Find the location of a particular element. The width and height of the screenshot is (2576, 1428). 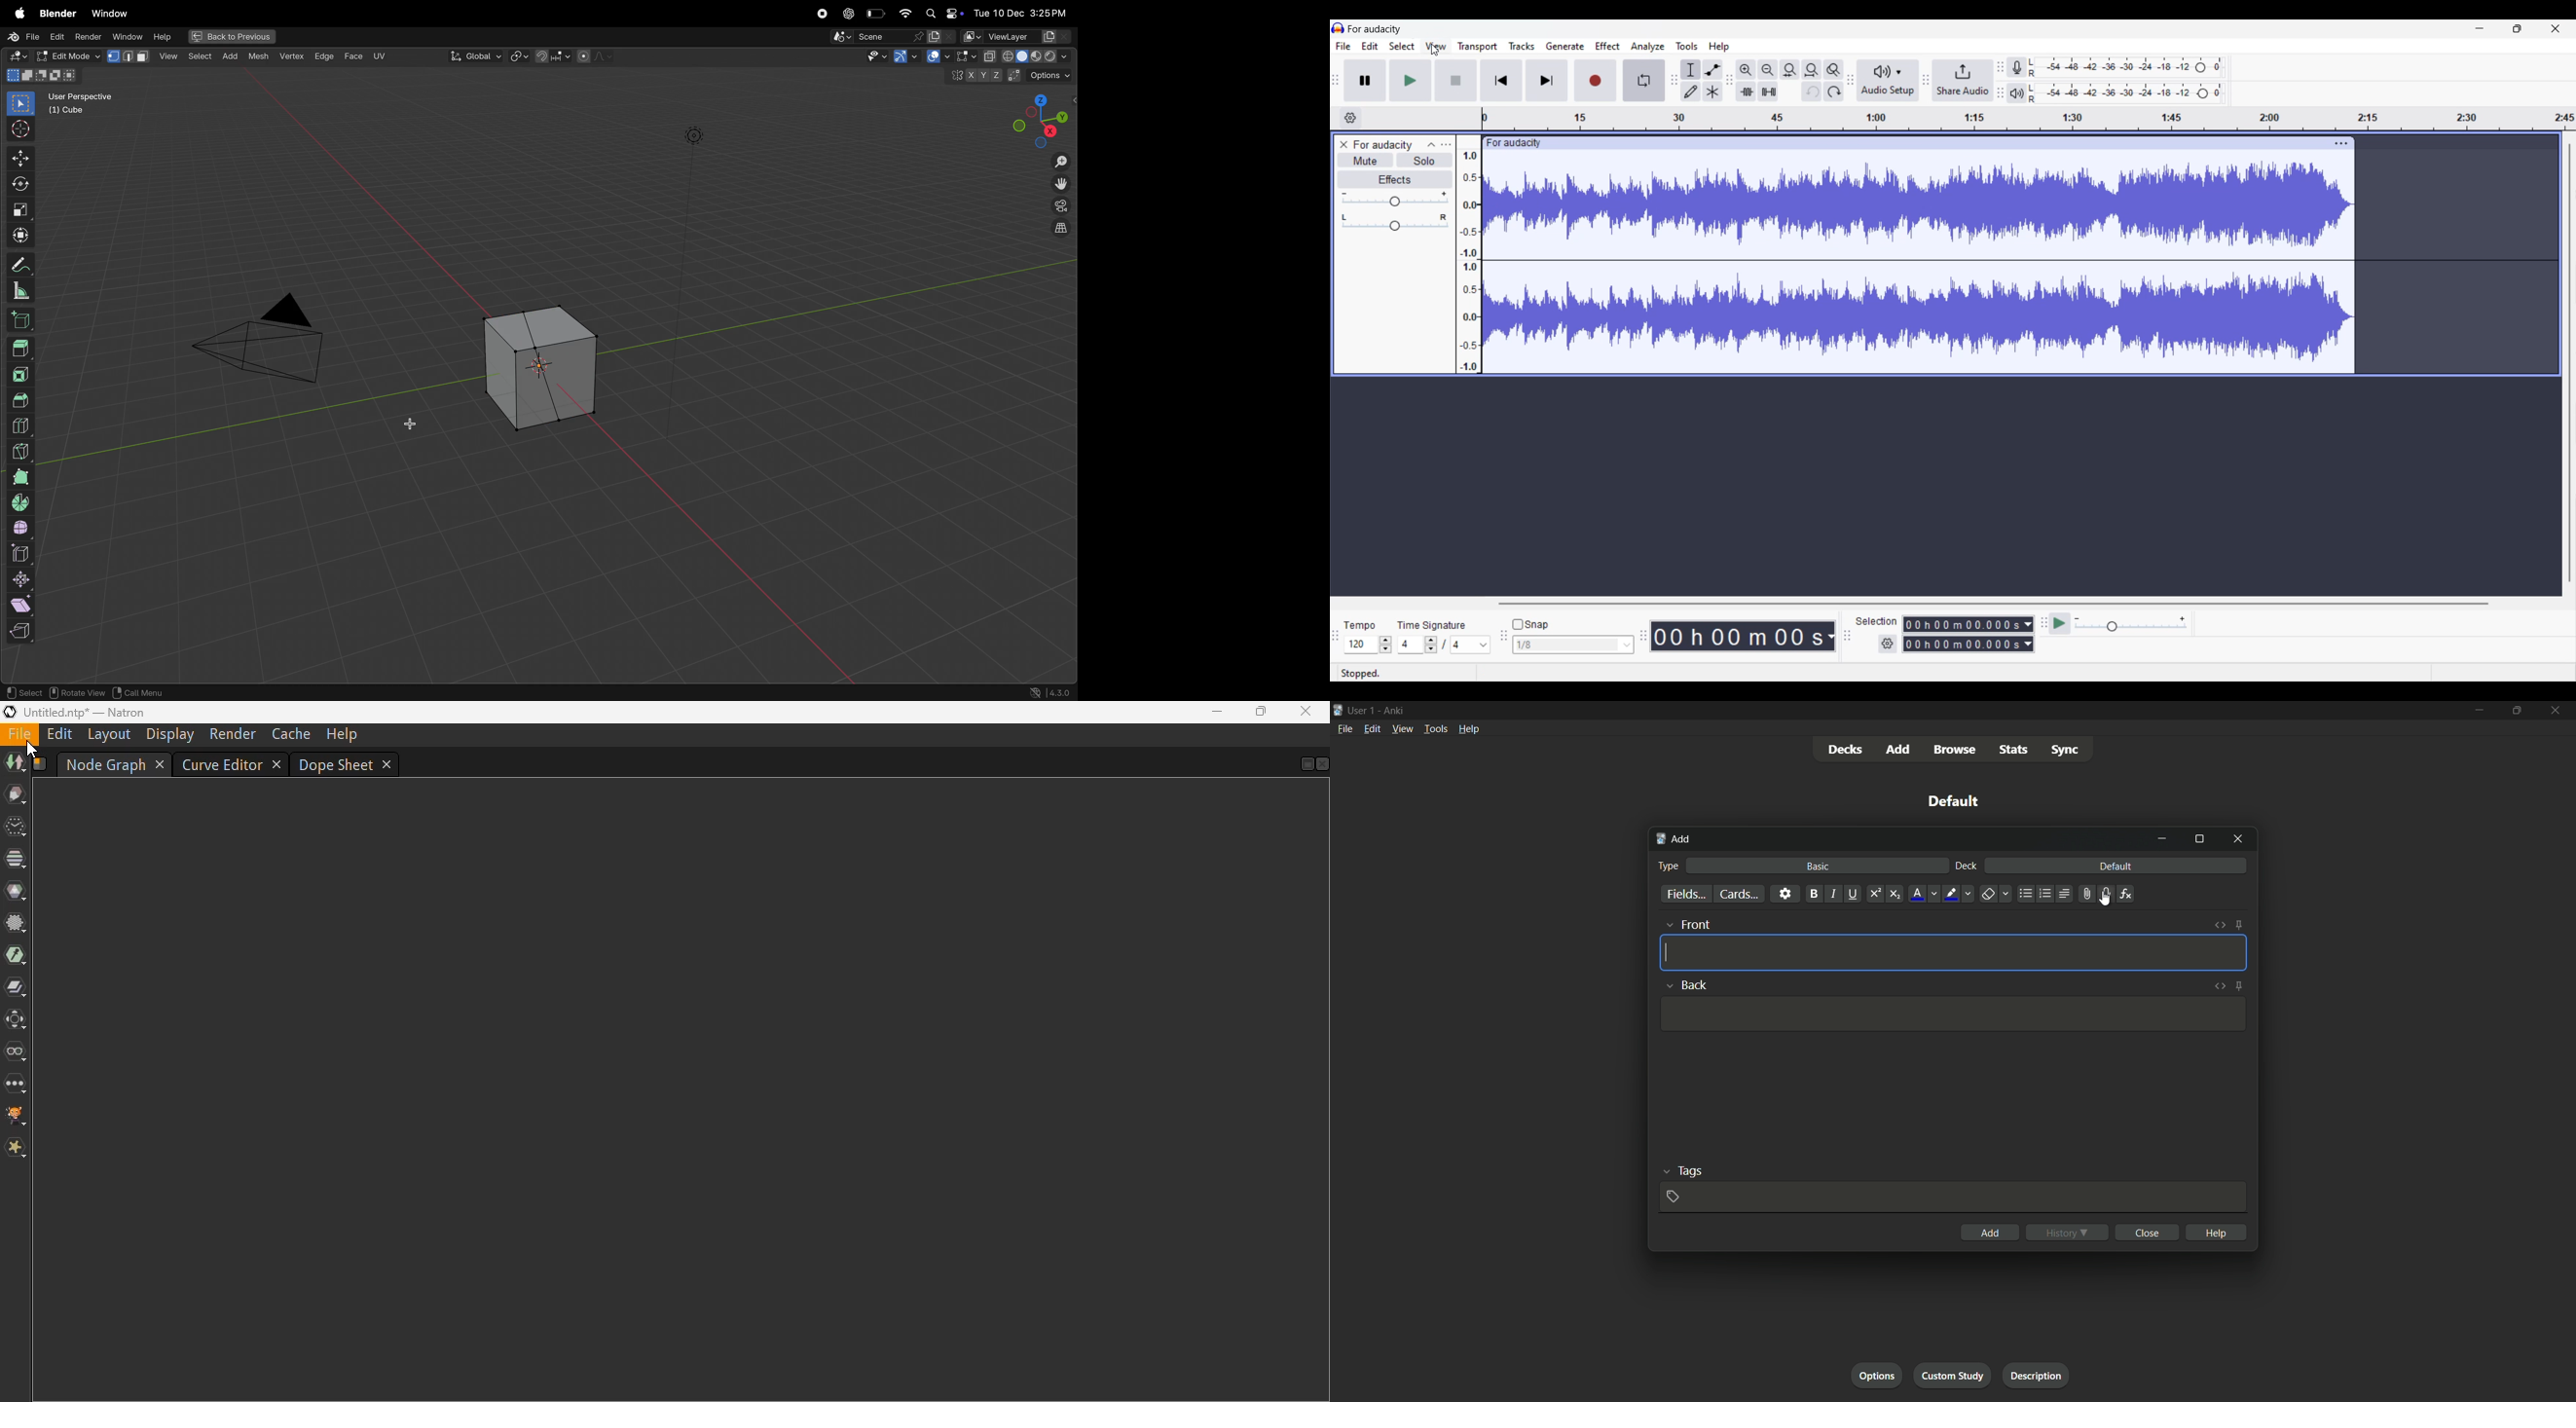

underline is located at coordinates (1855, 894).